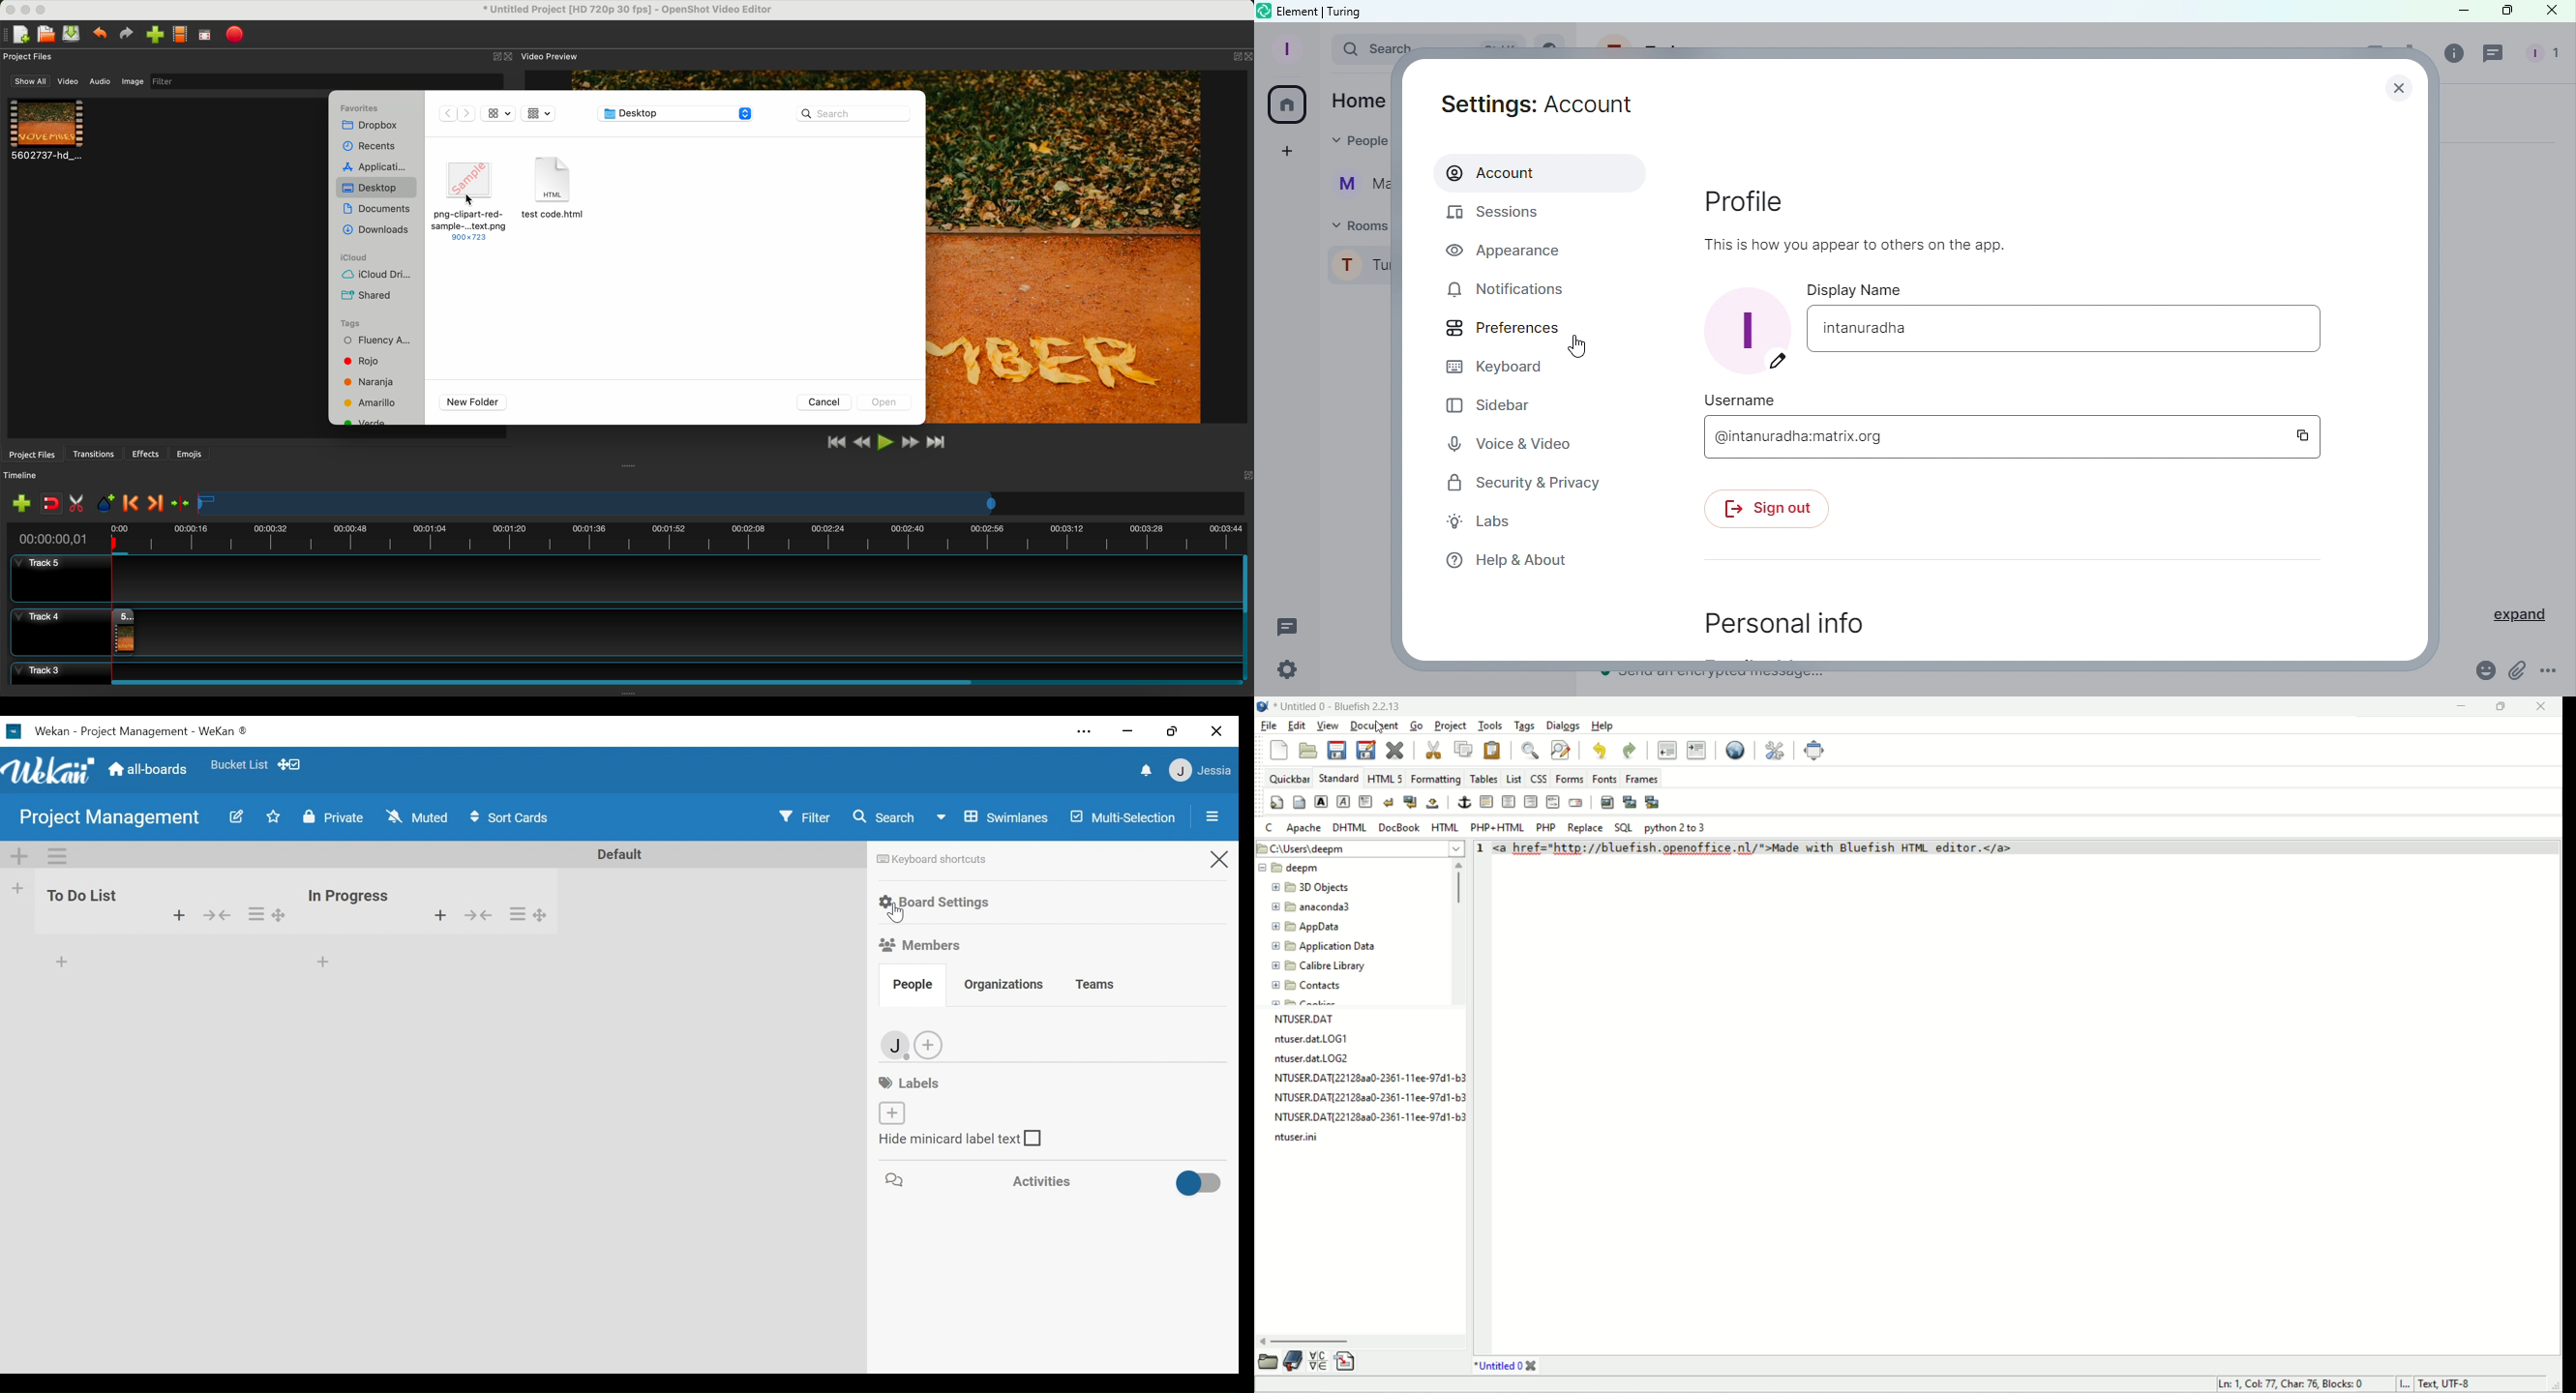 The width and height of the screenshot is (2576, 1400). I want to click on list, so click(1513, 777).